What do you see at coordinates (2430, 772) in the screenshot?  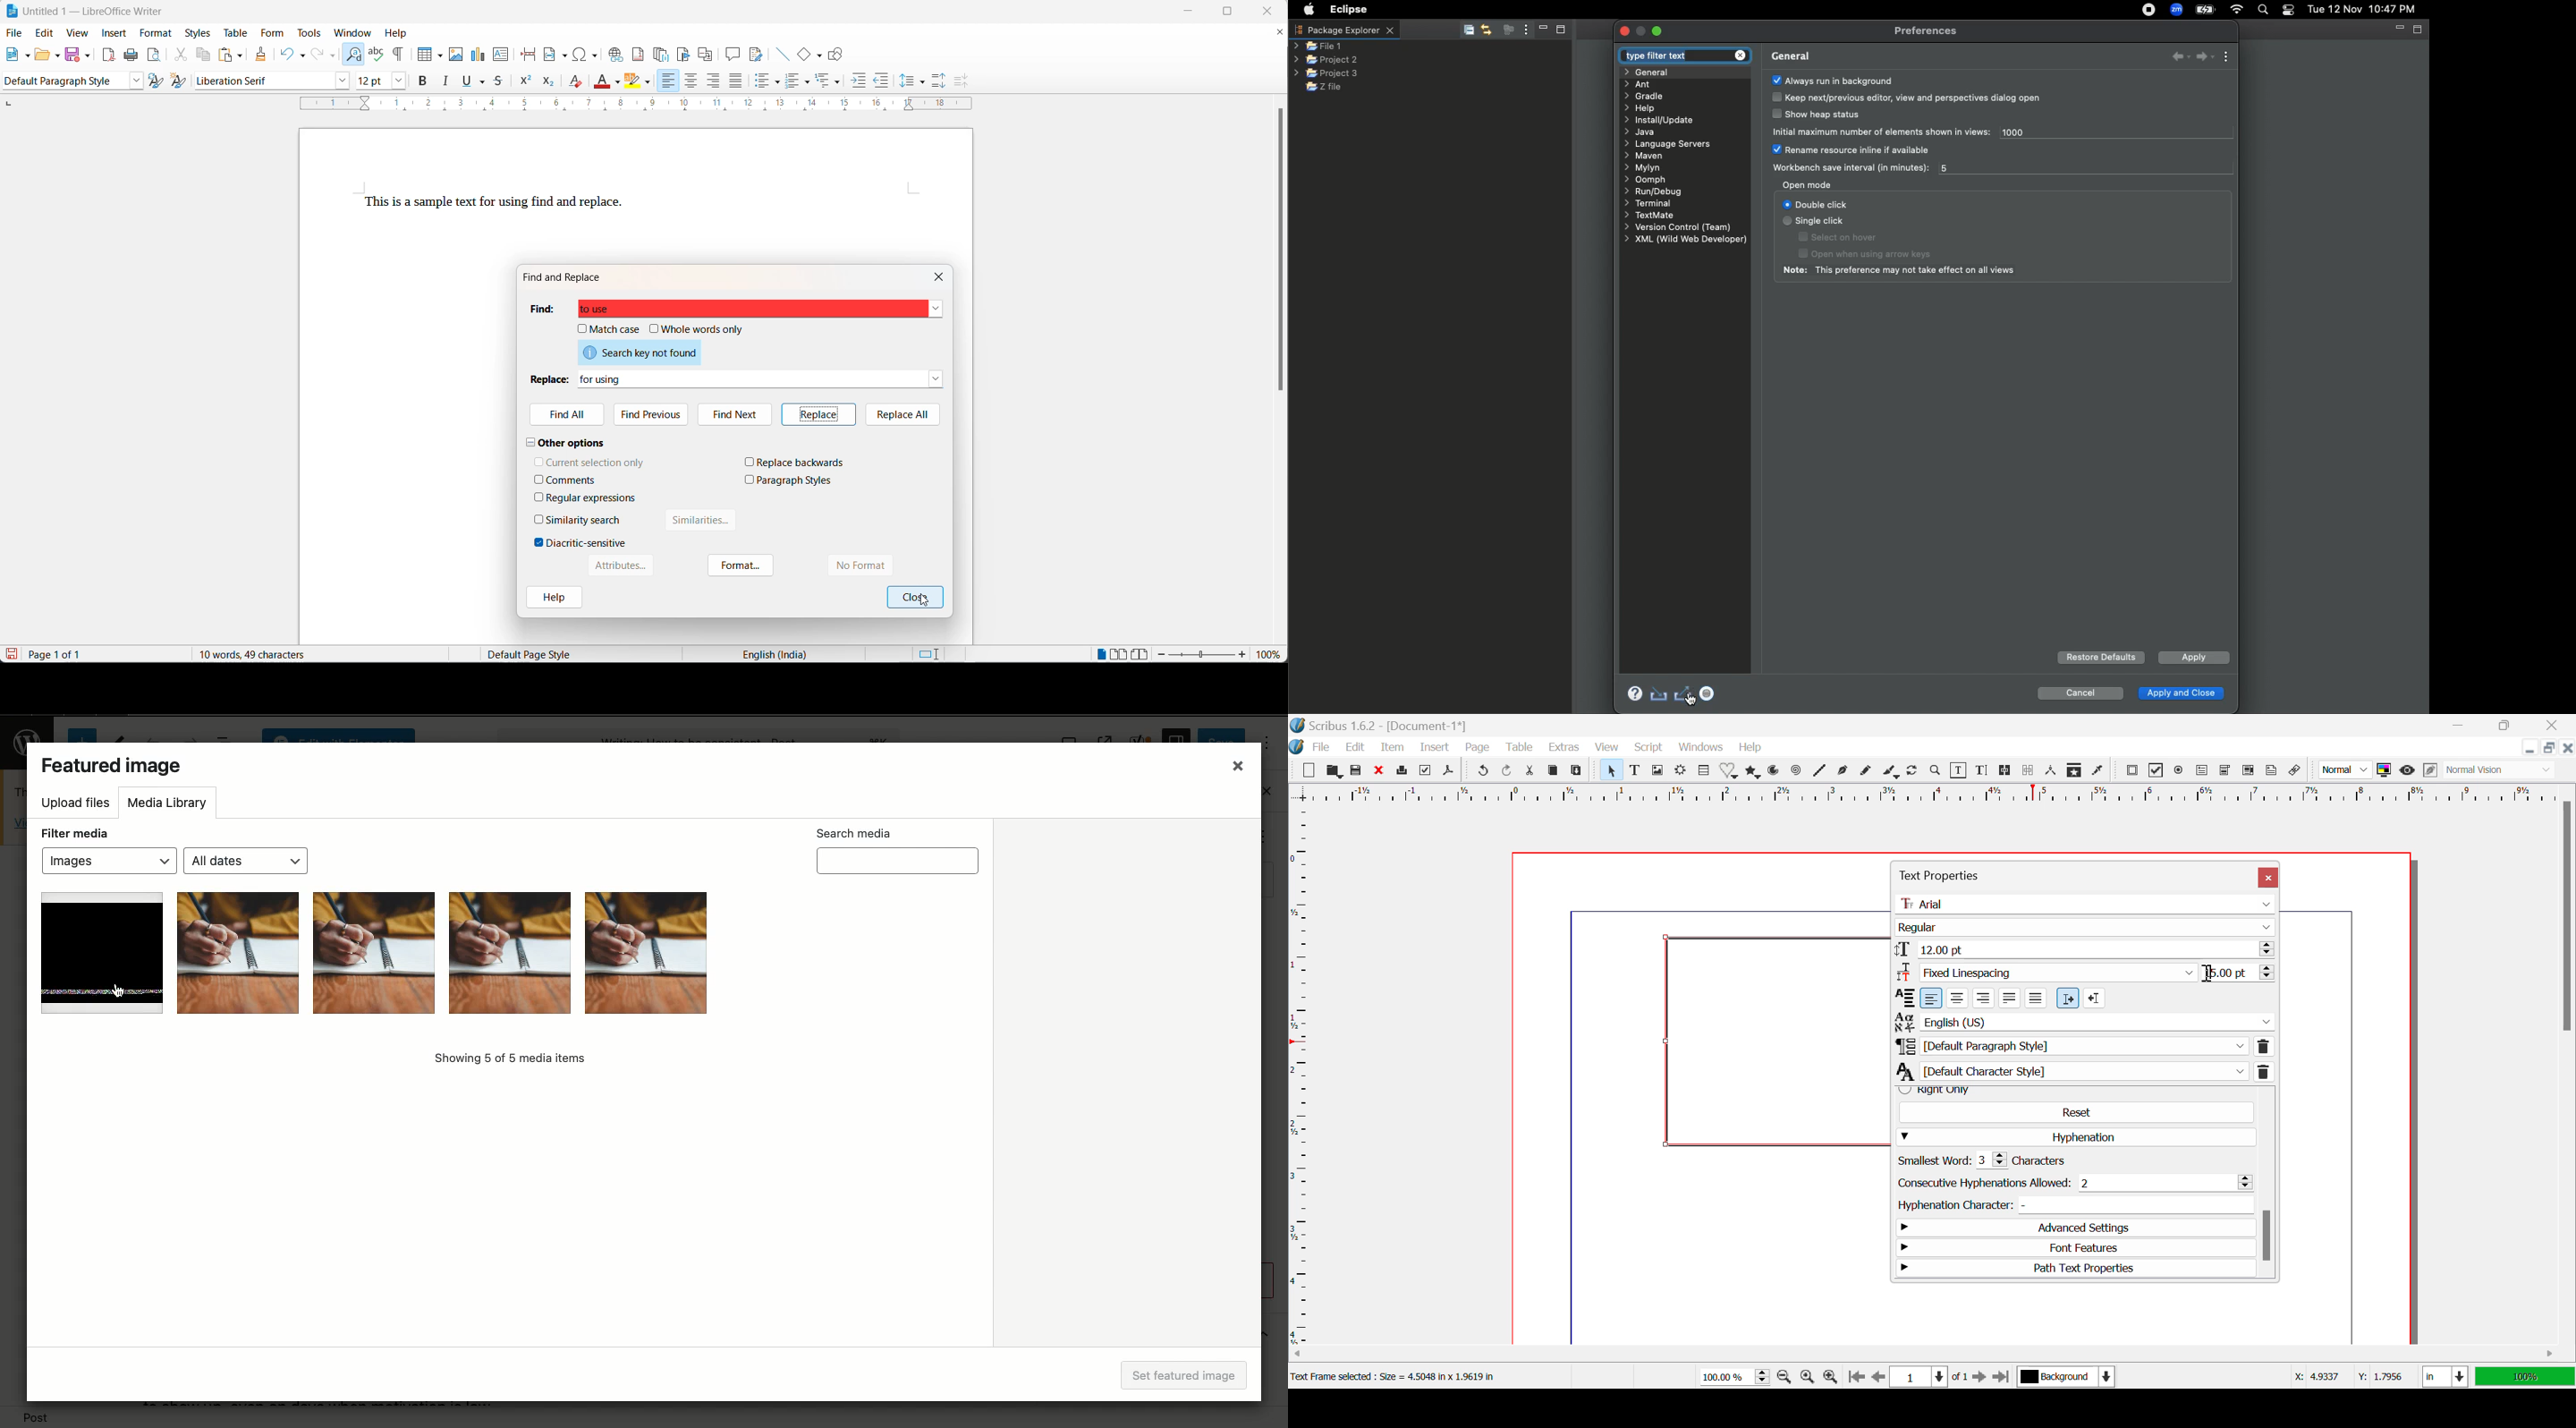 I see `Edit in Preview Mode` at bounding box center [2430, 772].